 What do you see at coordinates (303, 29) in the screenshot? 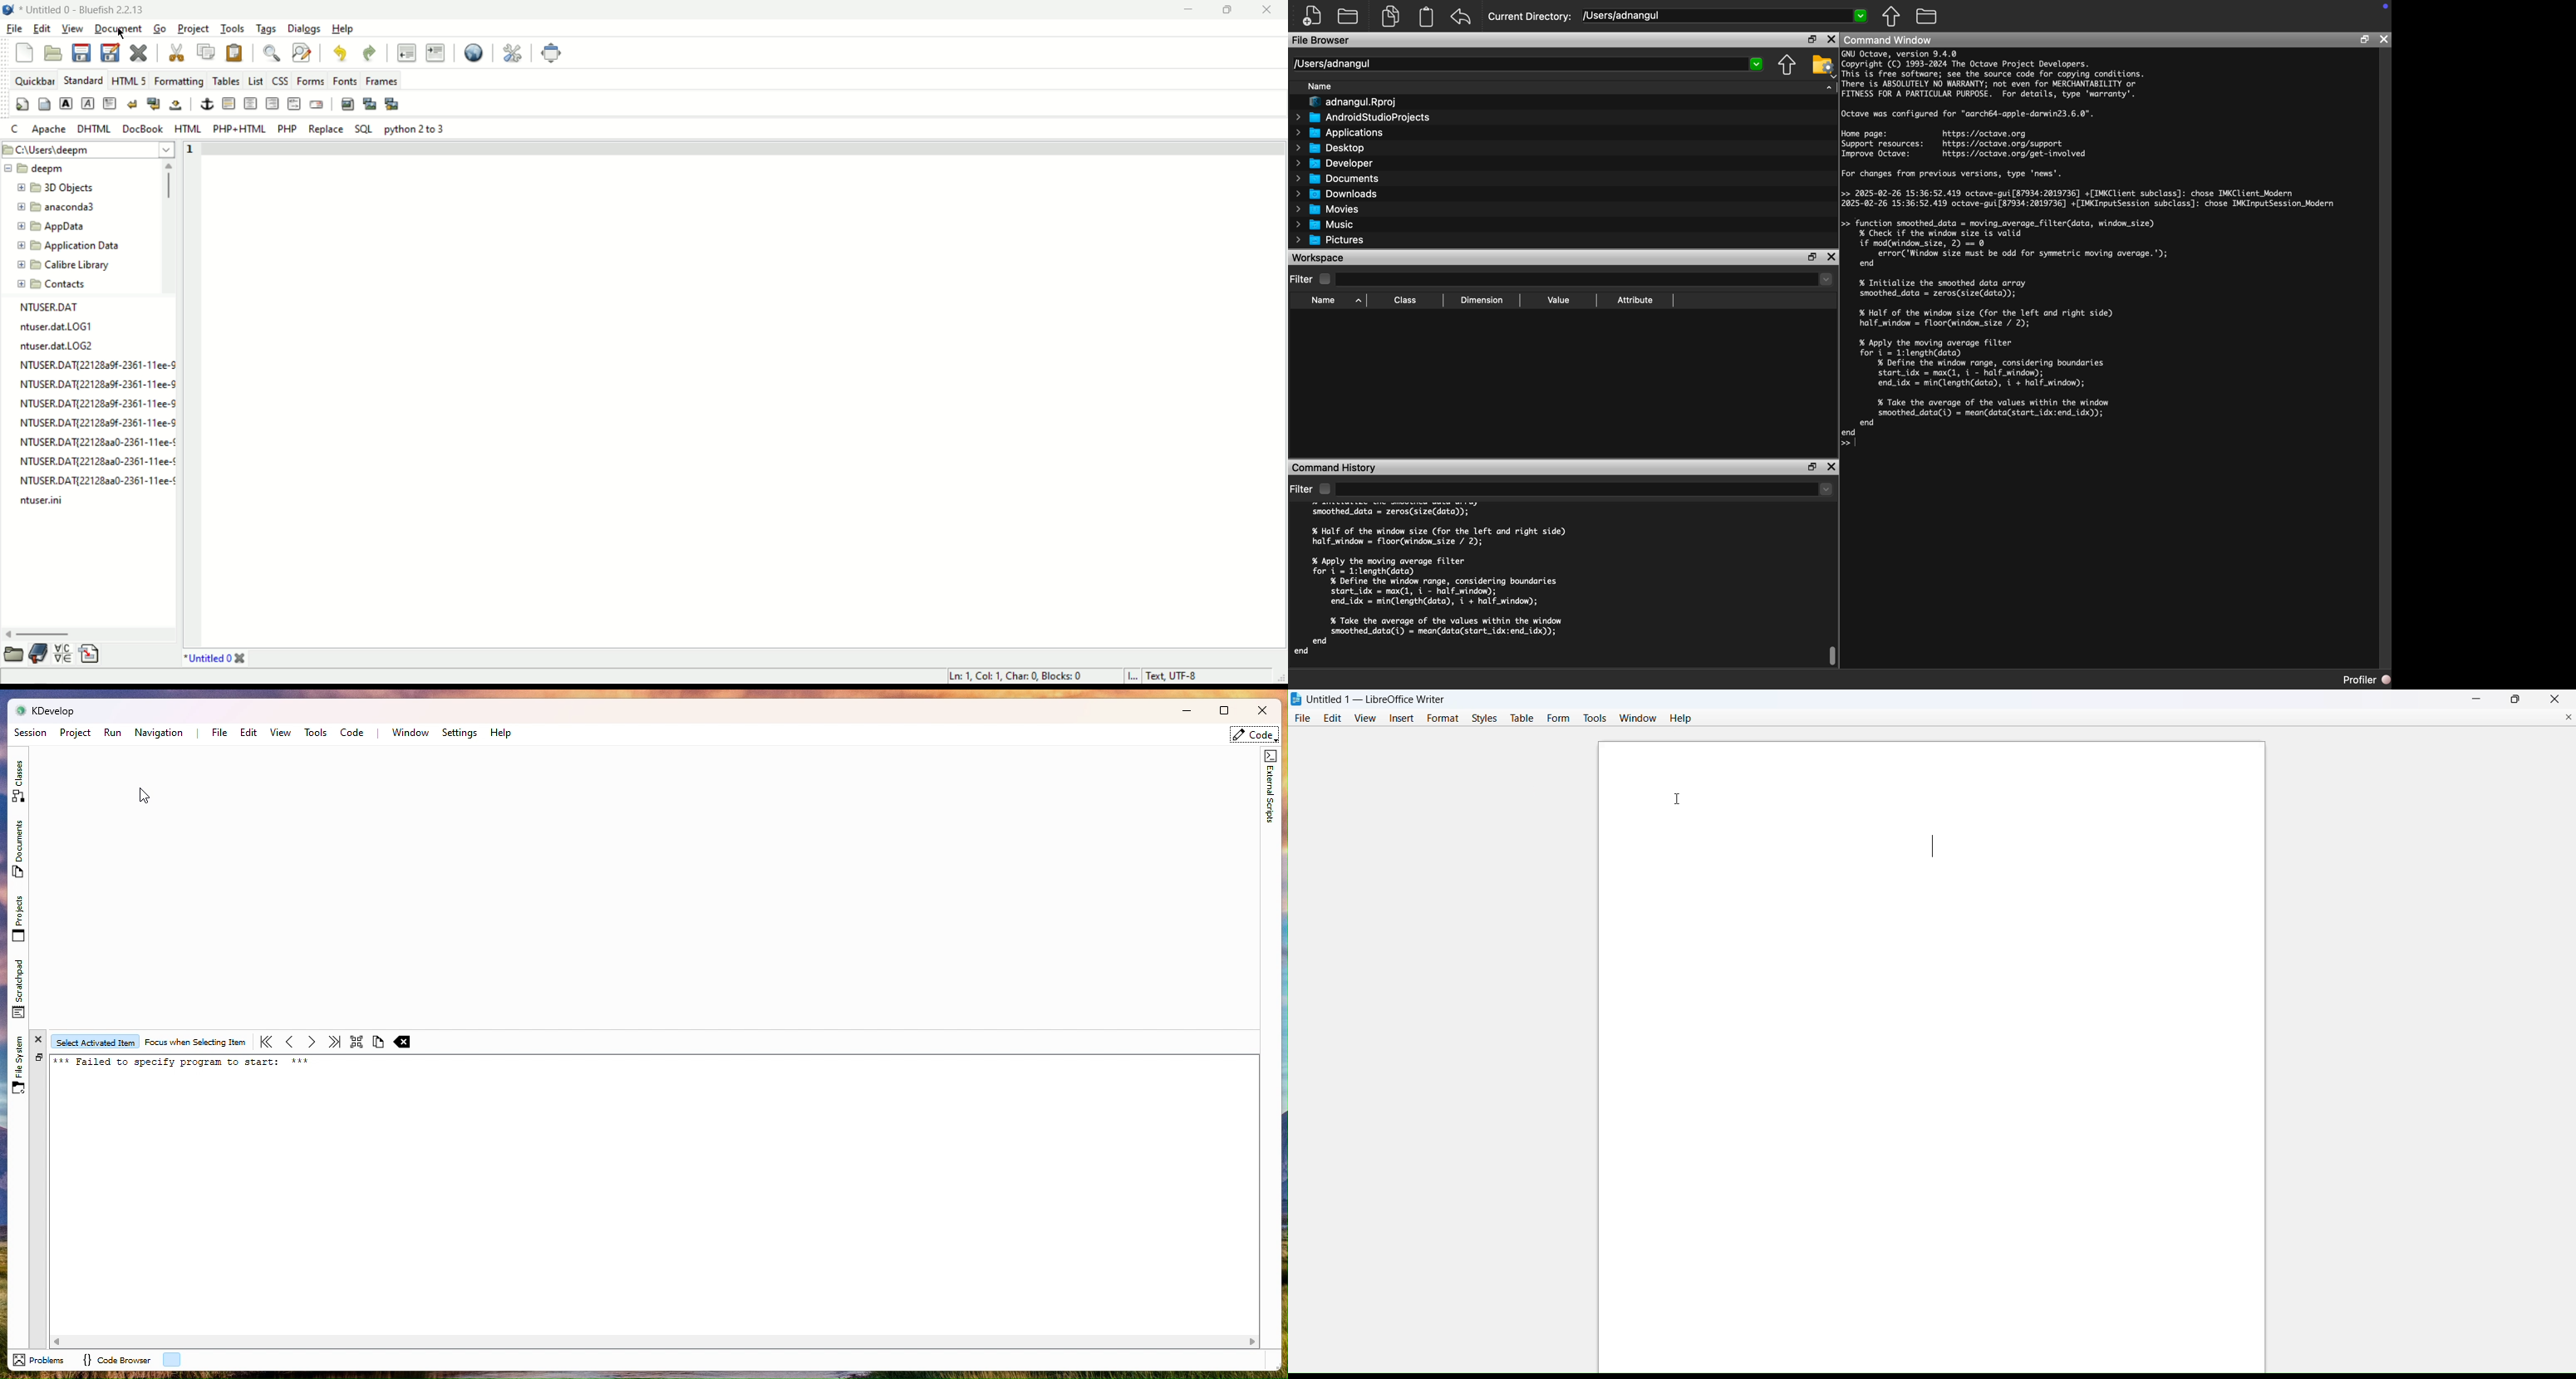
I see `dialogs` at bounding box center [303, 29].